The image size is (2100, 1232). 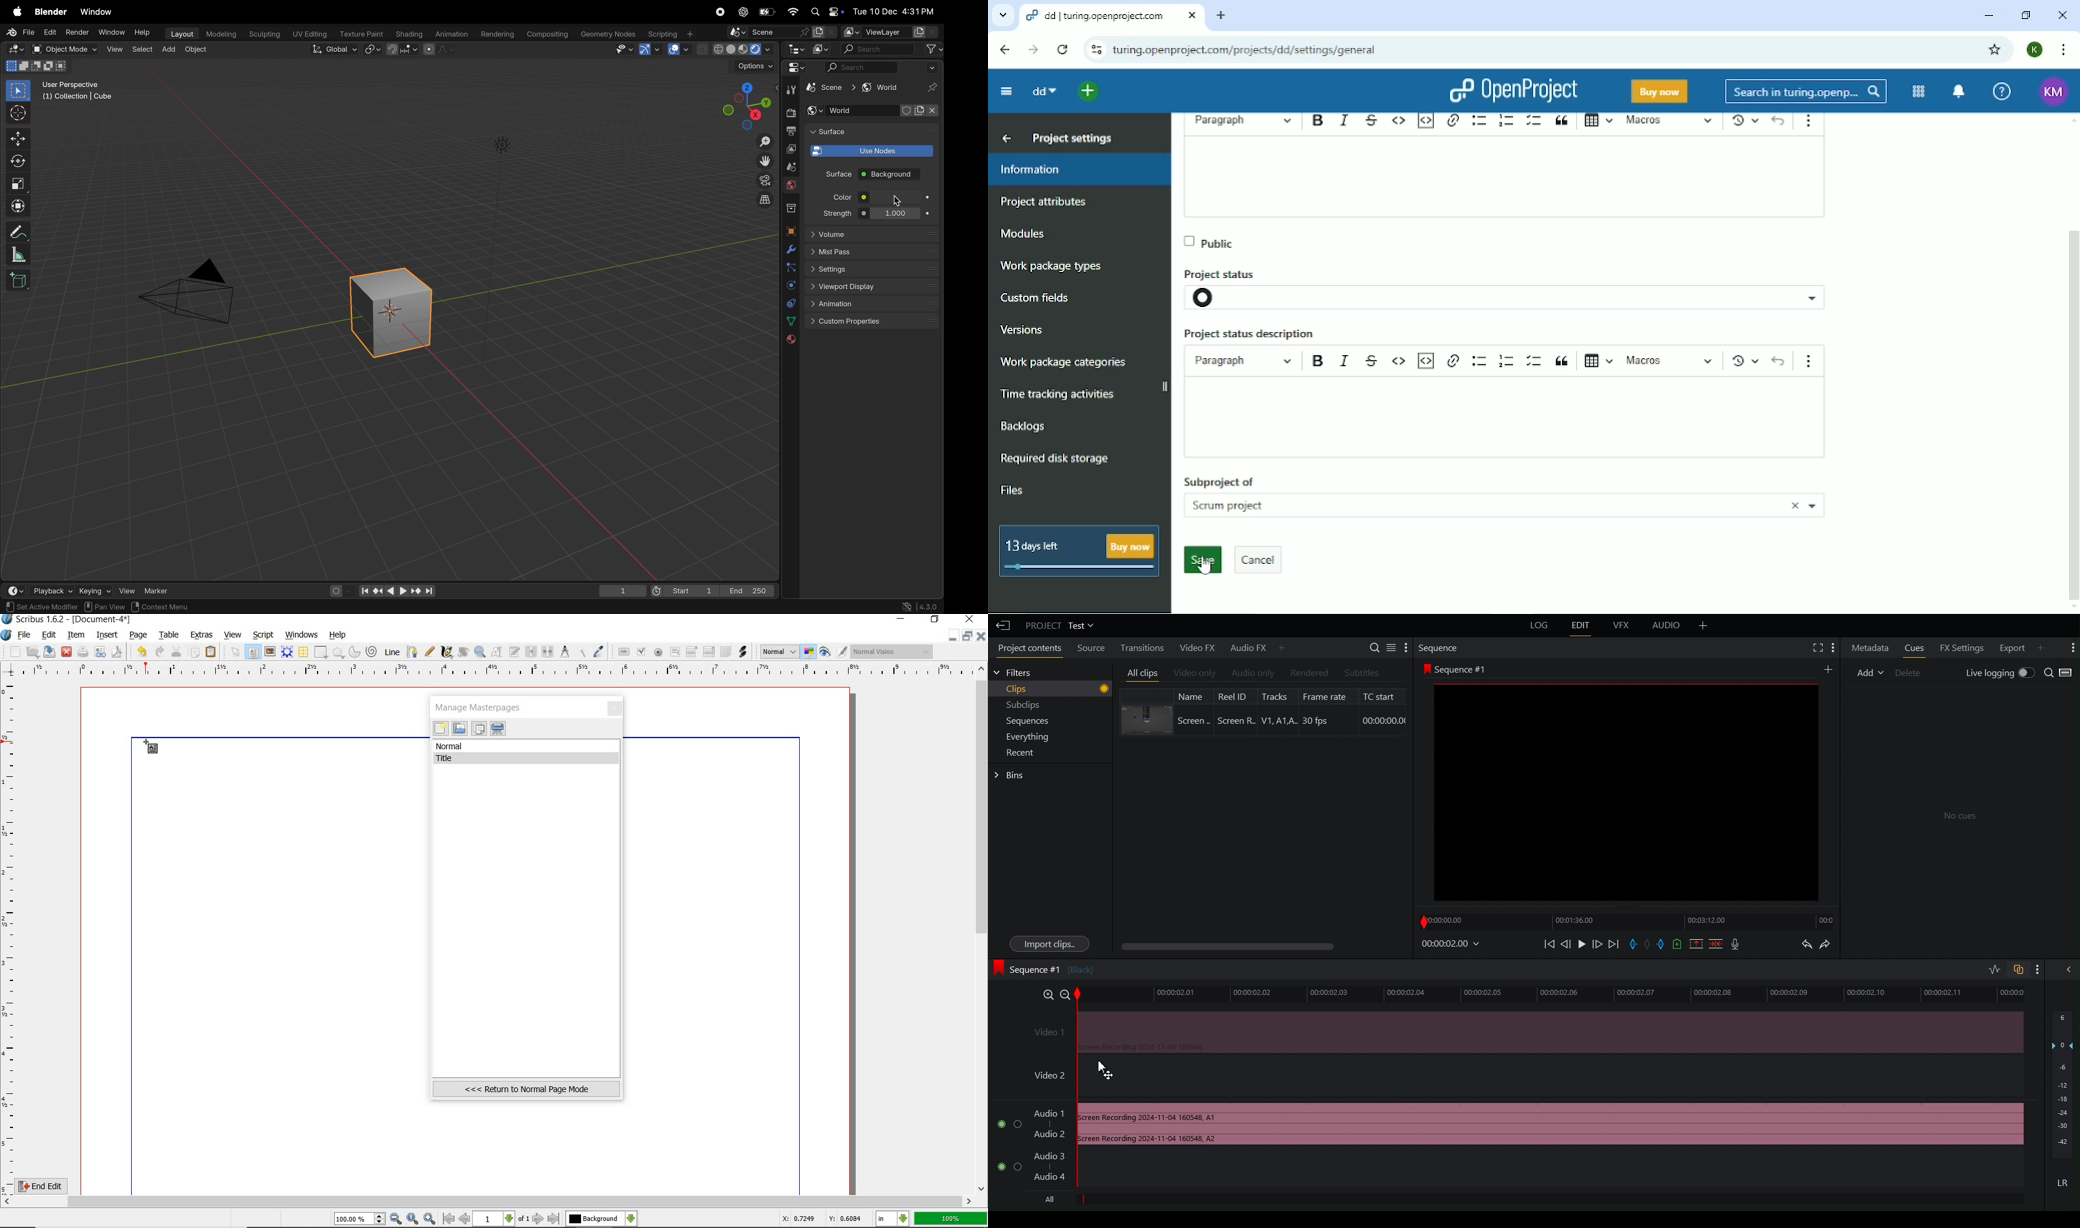 What do you see at coordinates (411, 652) in the screenshot?
I see `Bezier curve` at bounding box center [411, 652].